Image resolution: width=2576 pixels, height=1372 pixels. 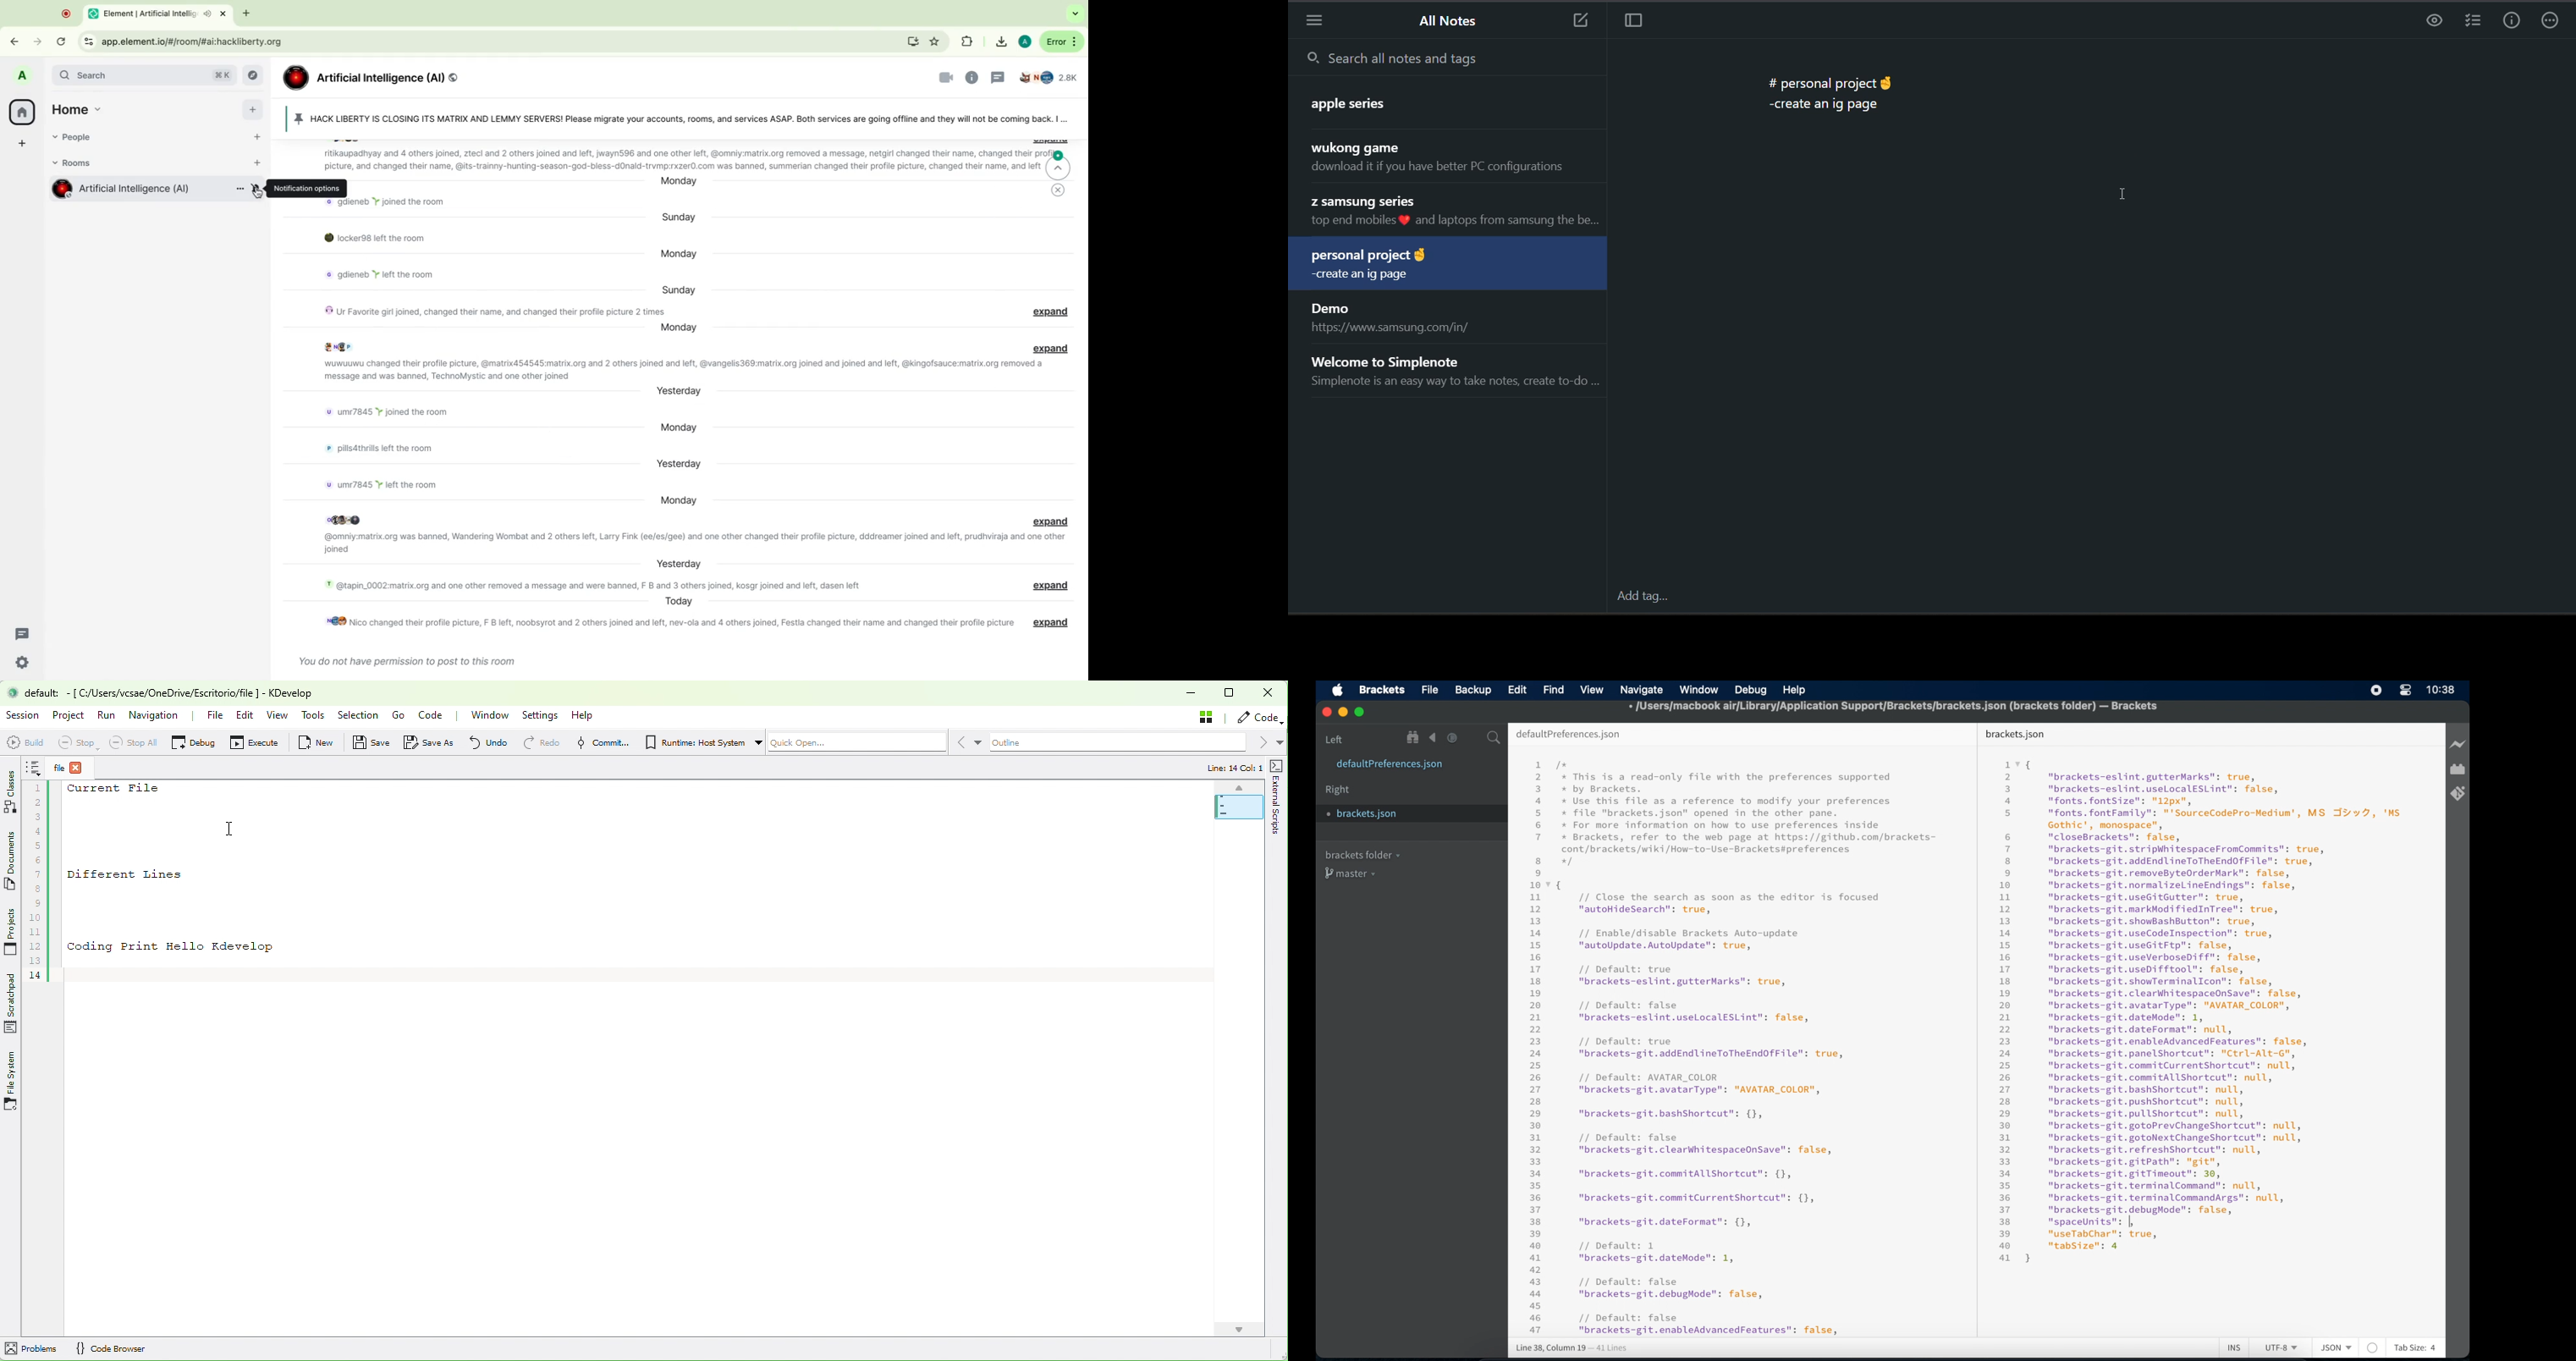 I want to click on start chat, so click(x=255, y=135).